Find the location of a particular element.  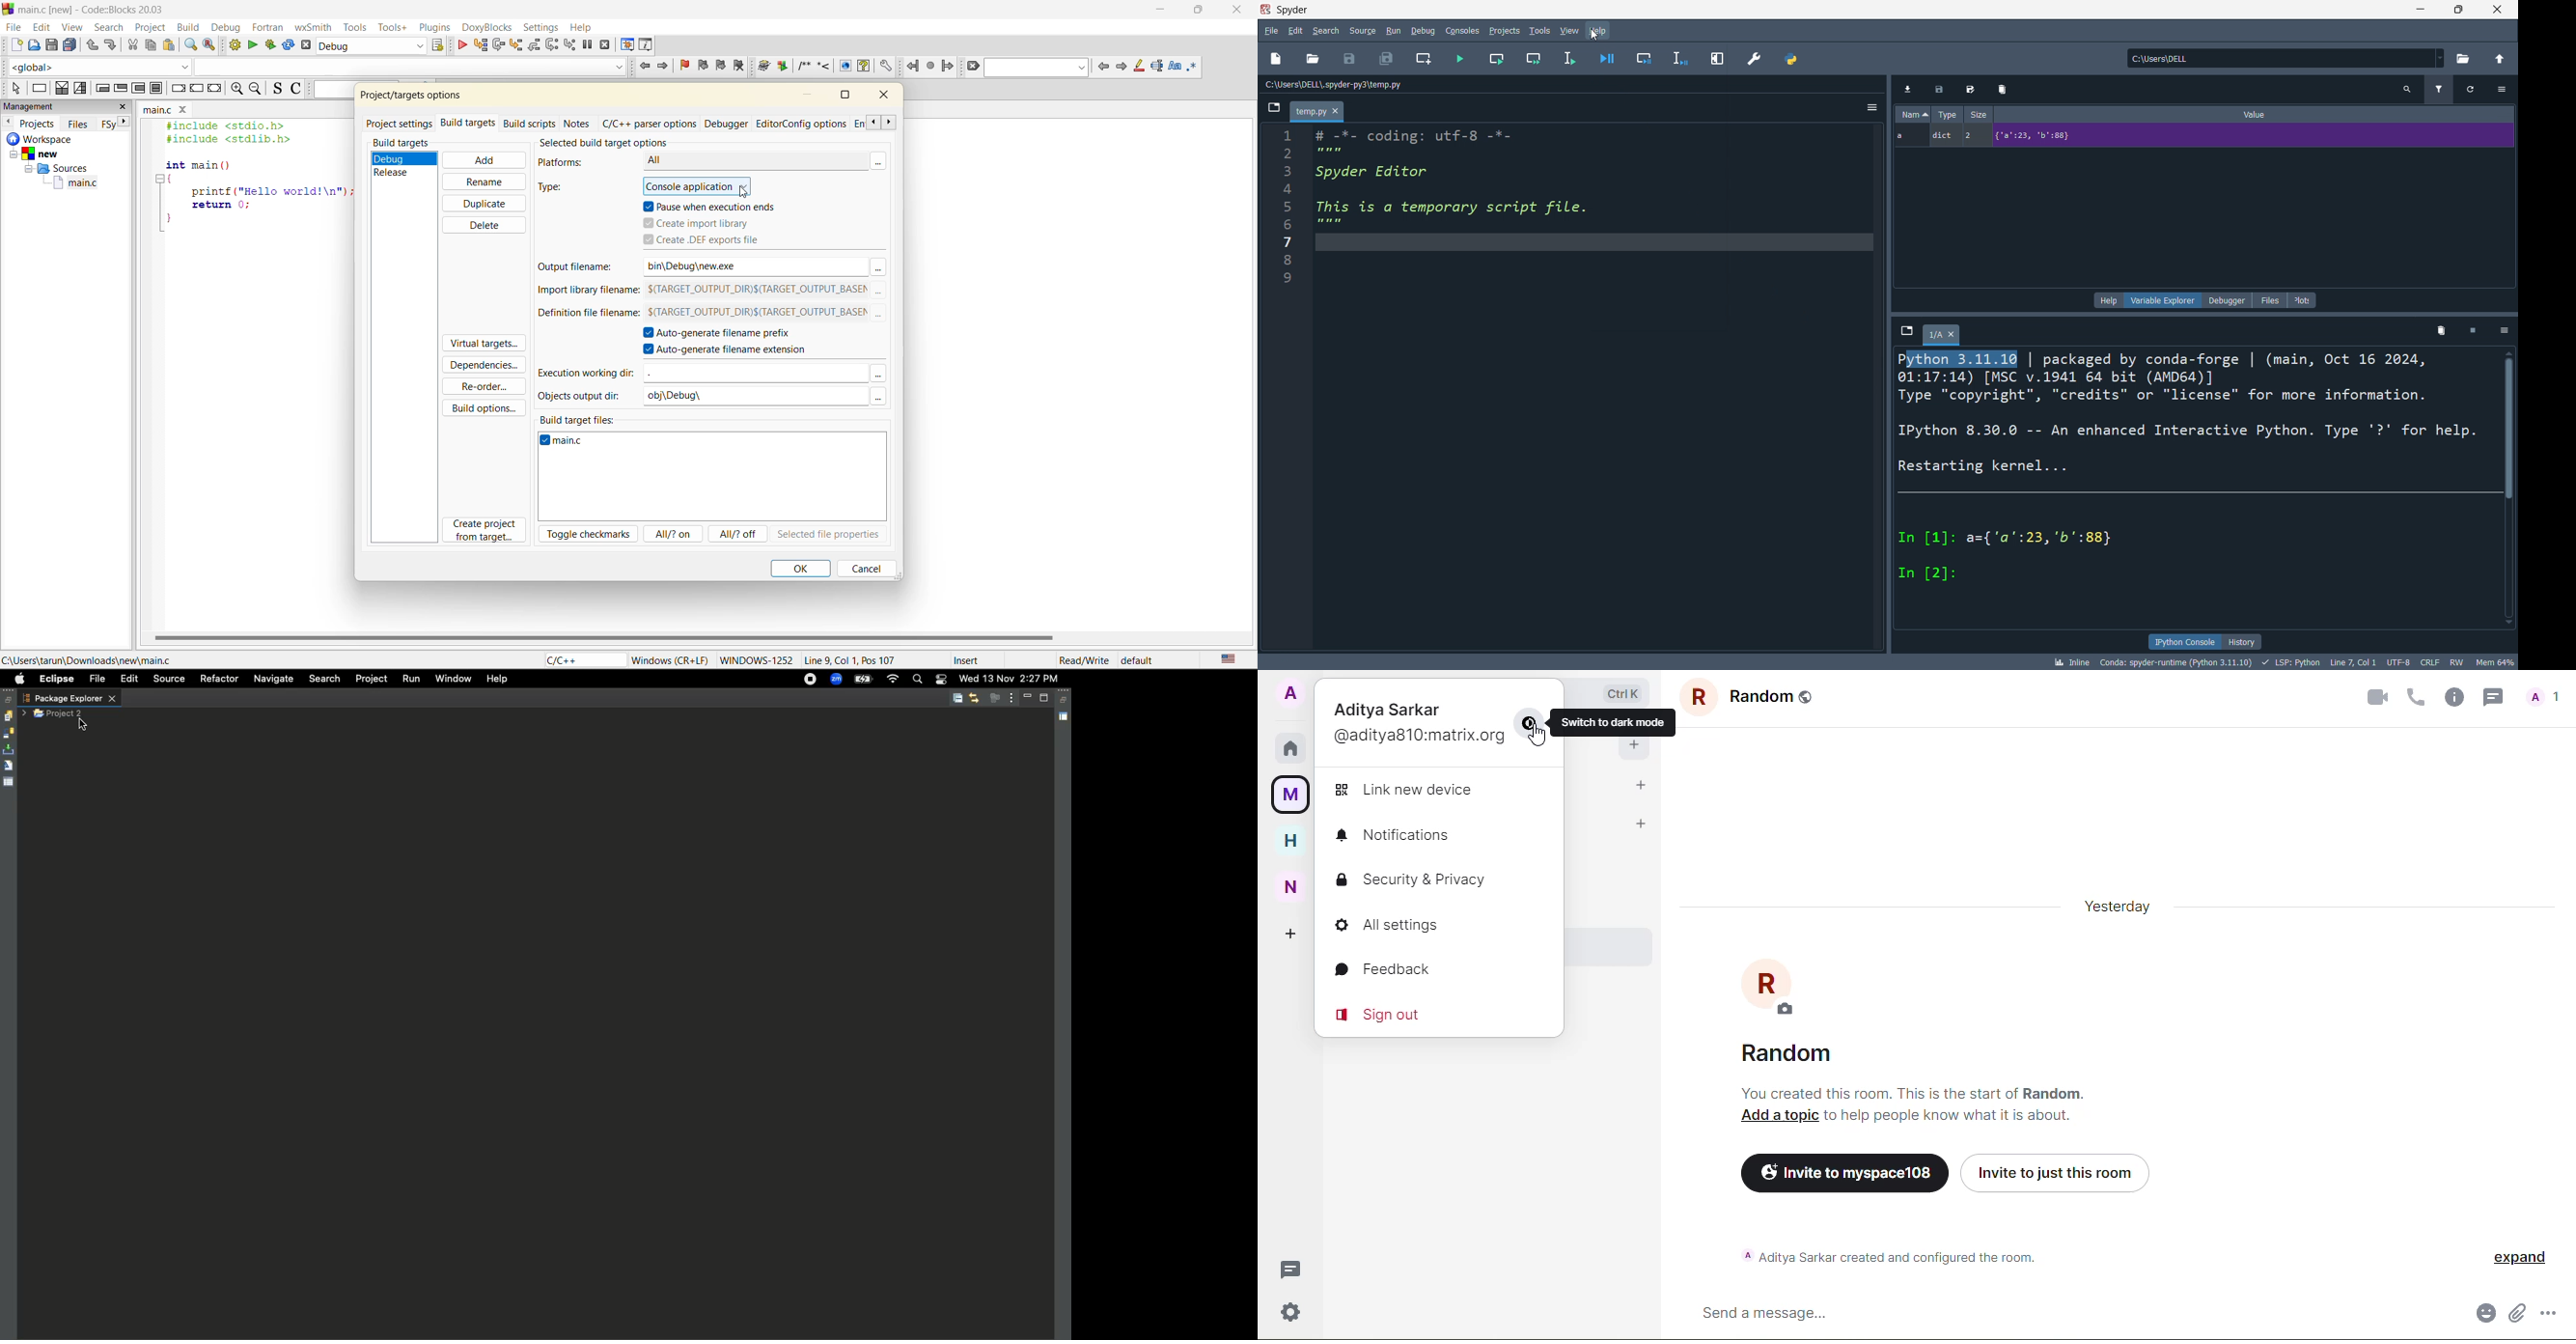

exit condition loop is located at coordinates (121, 89).